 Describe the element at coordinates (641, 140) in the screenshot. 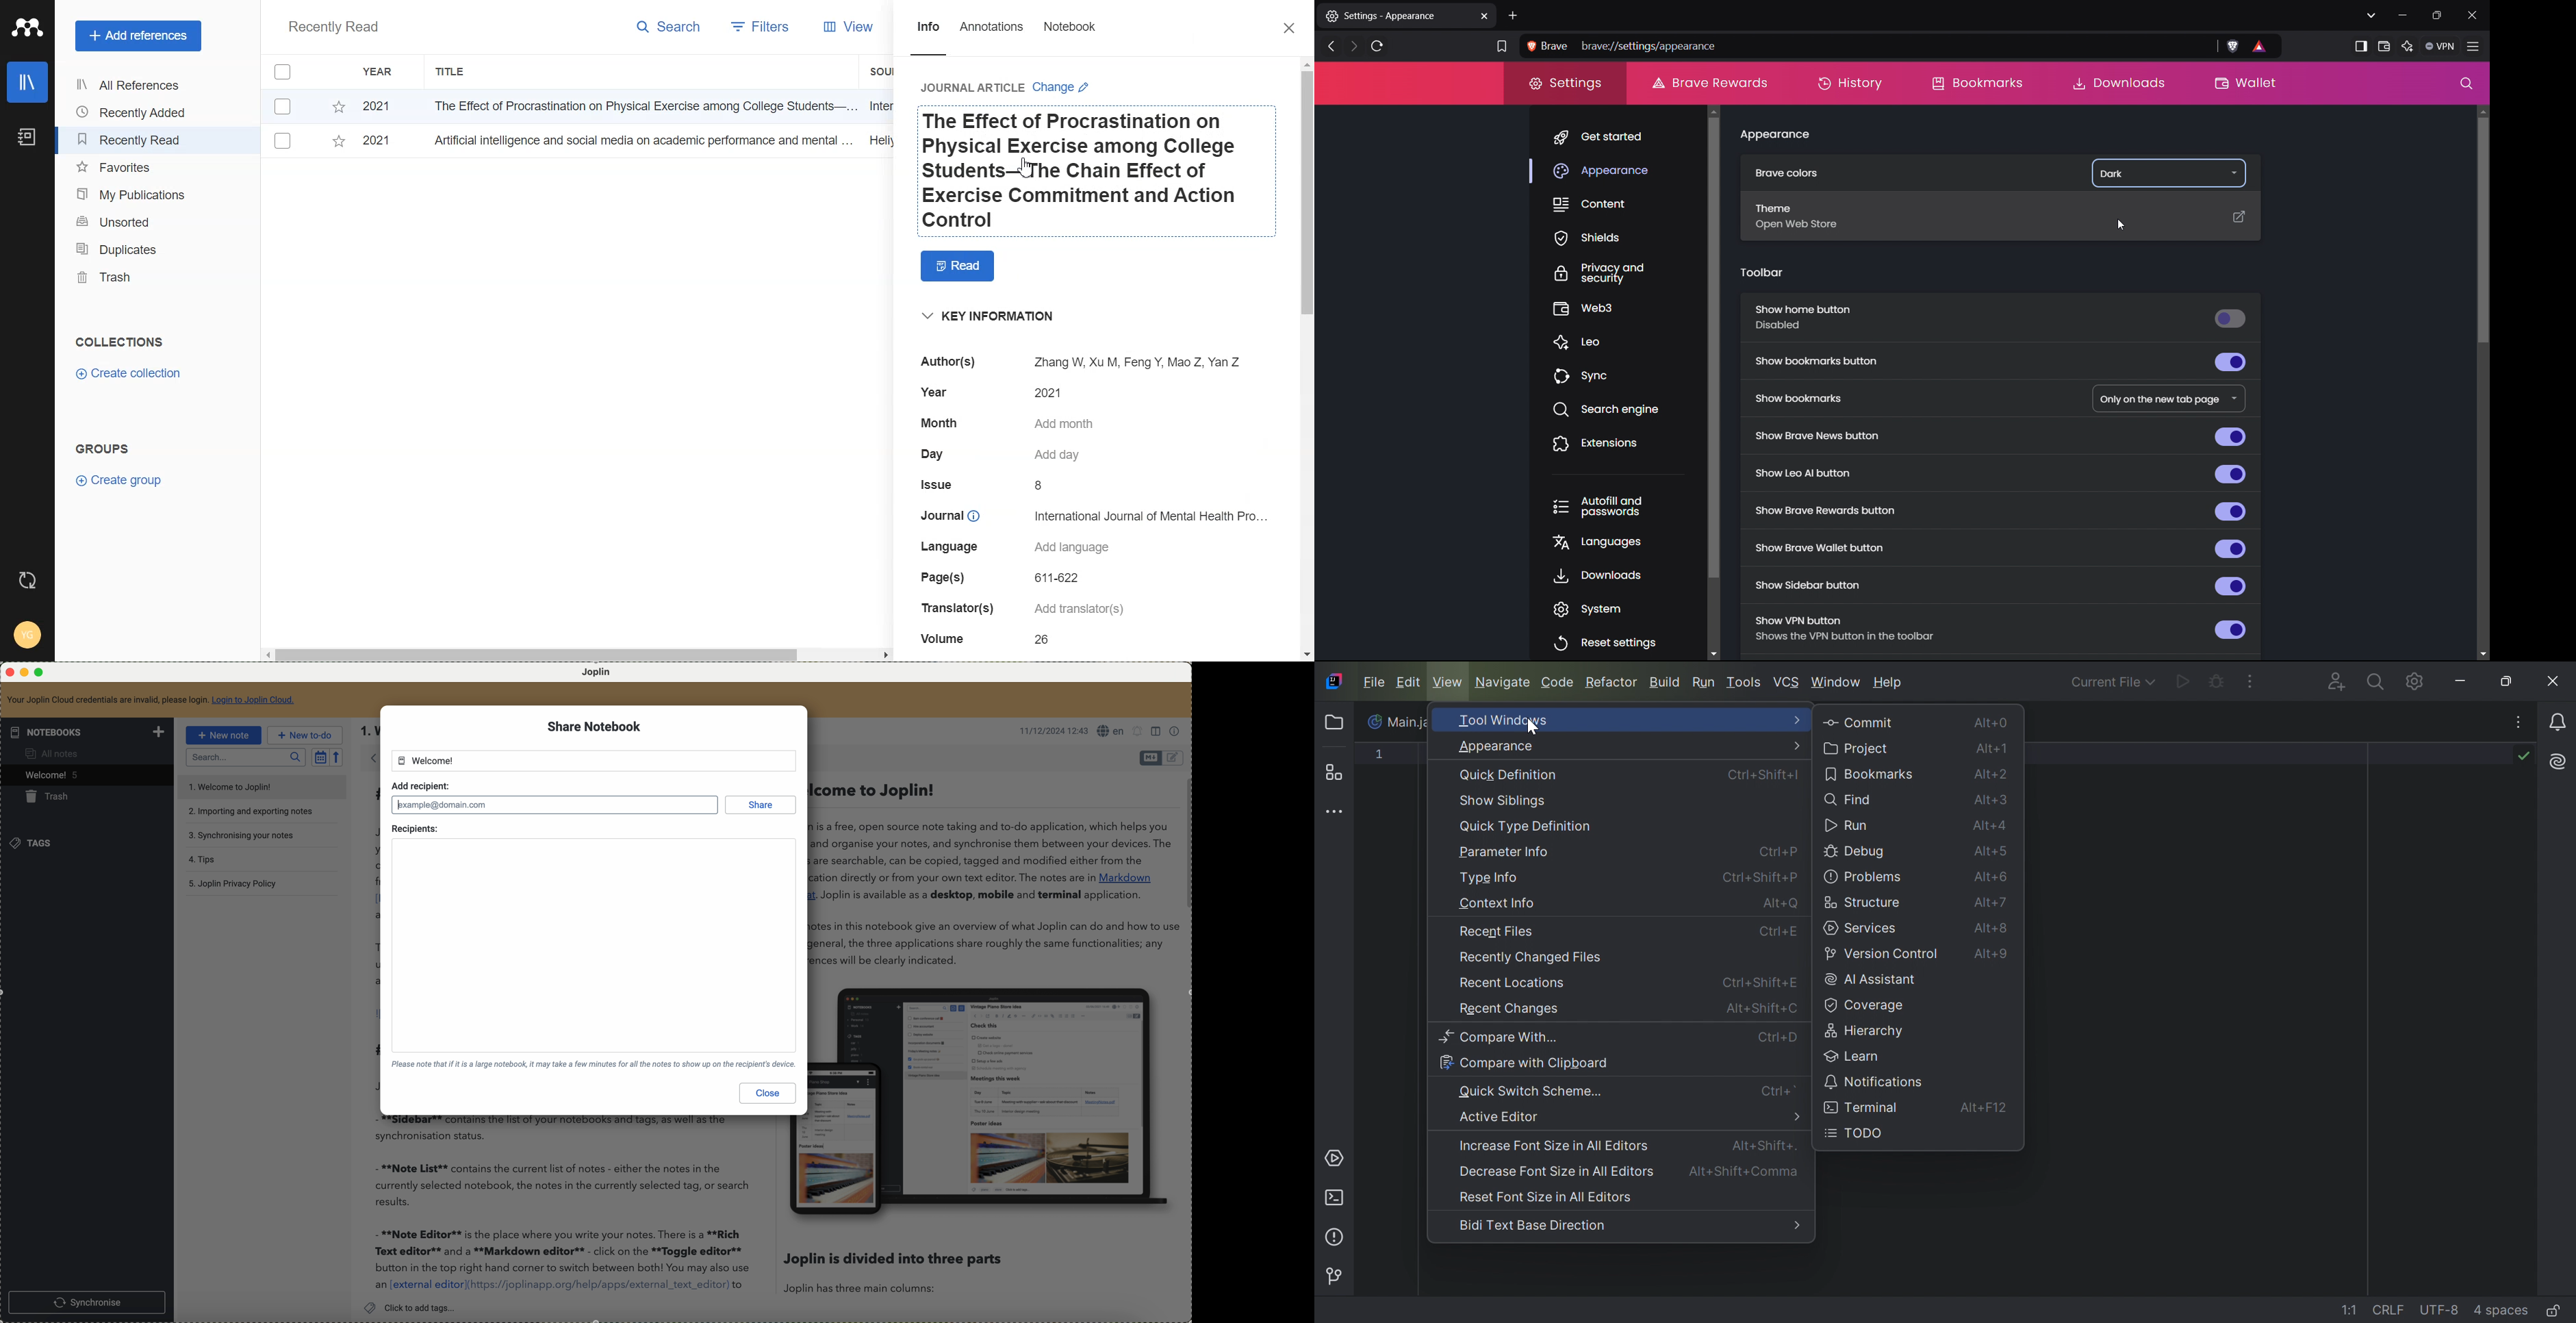

I see `Artificial intelligence and social media on academic performance and mental ...` at that location.